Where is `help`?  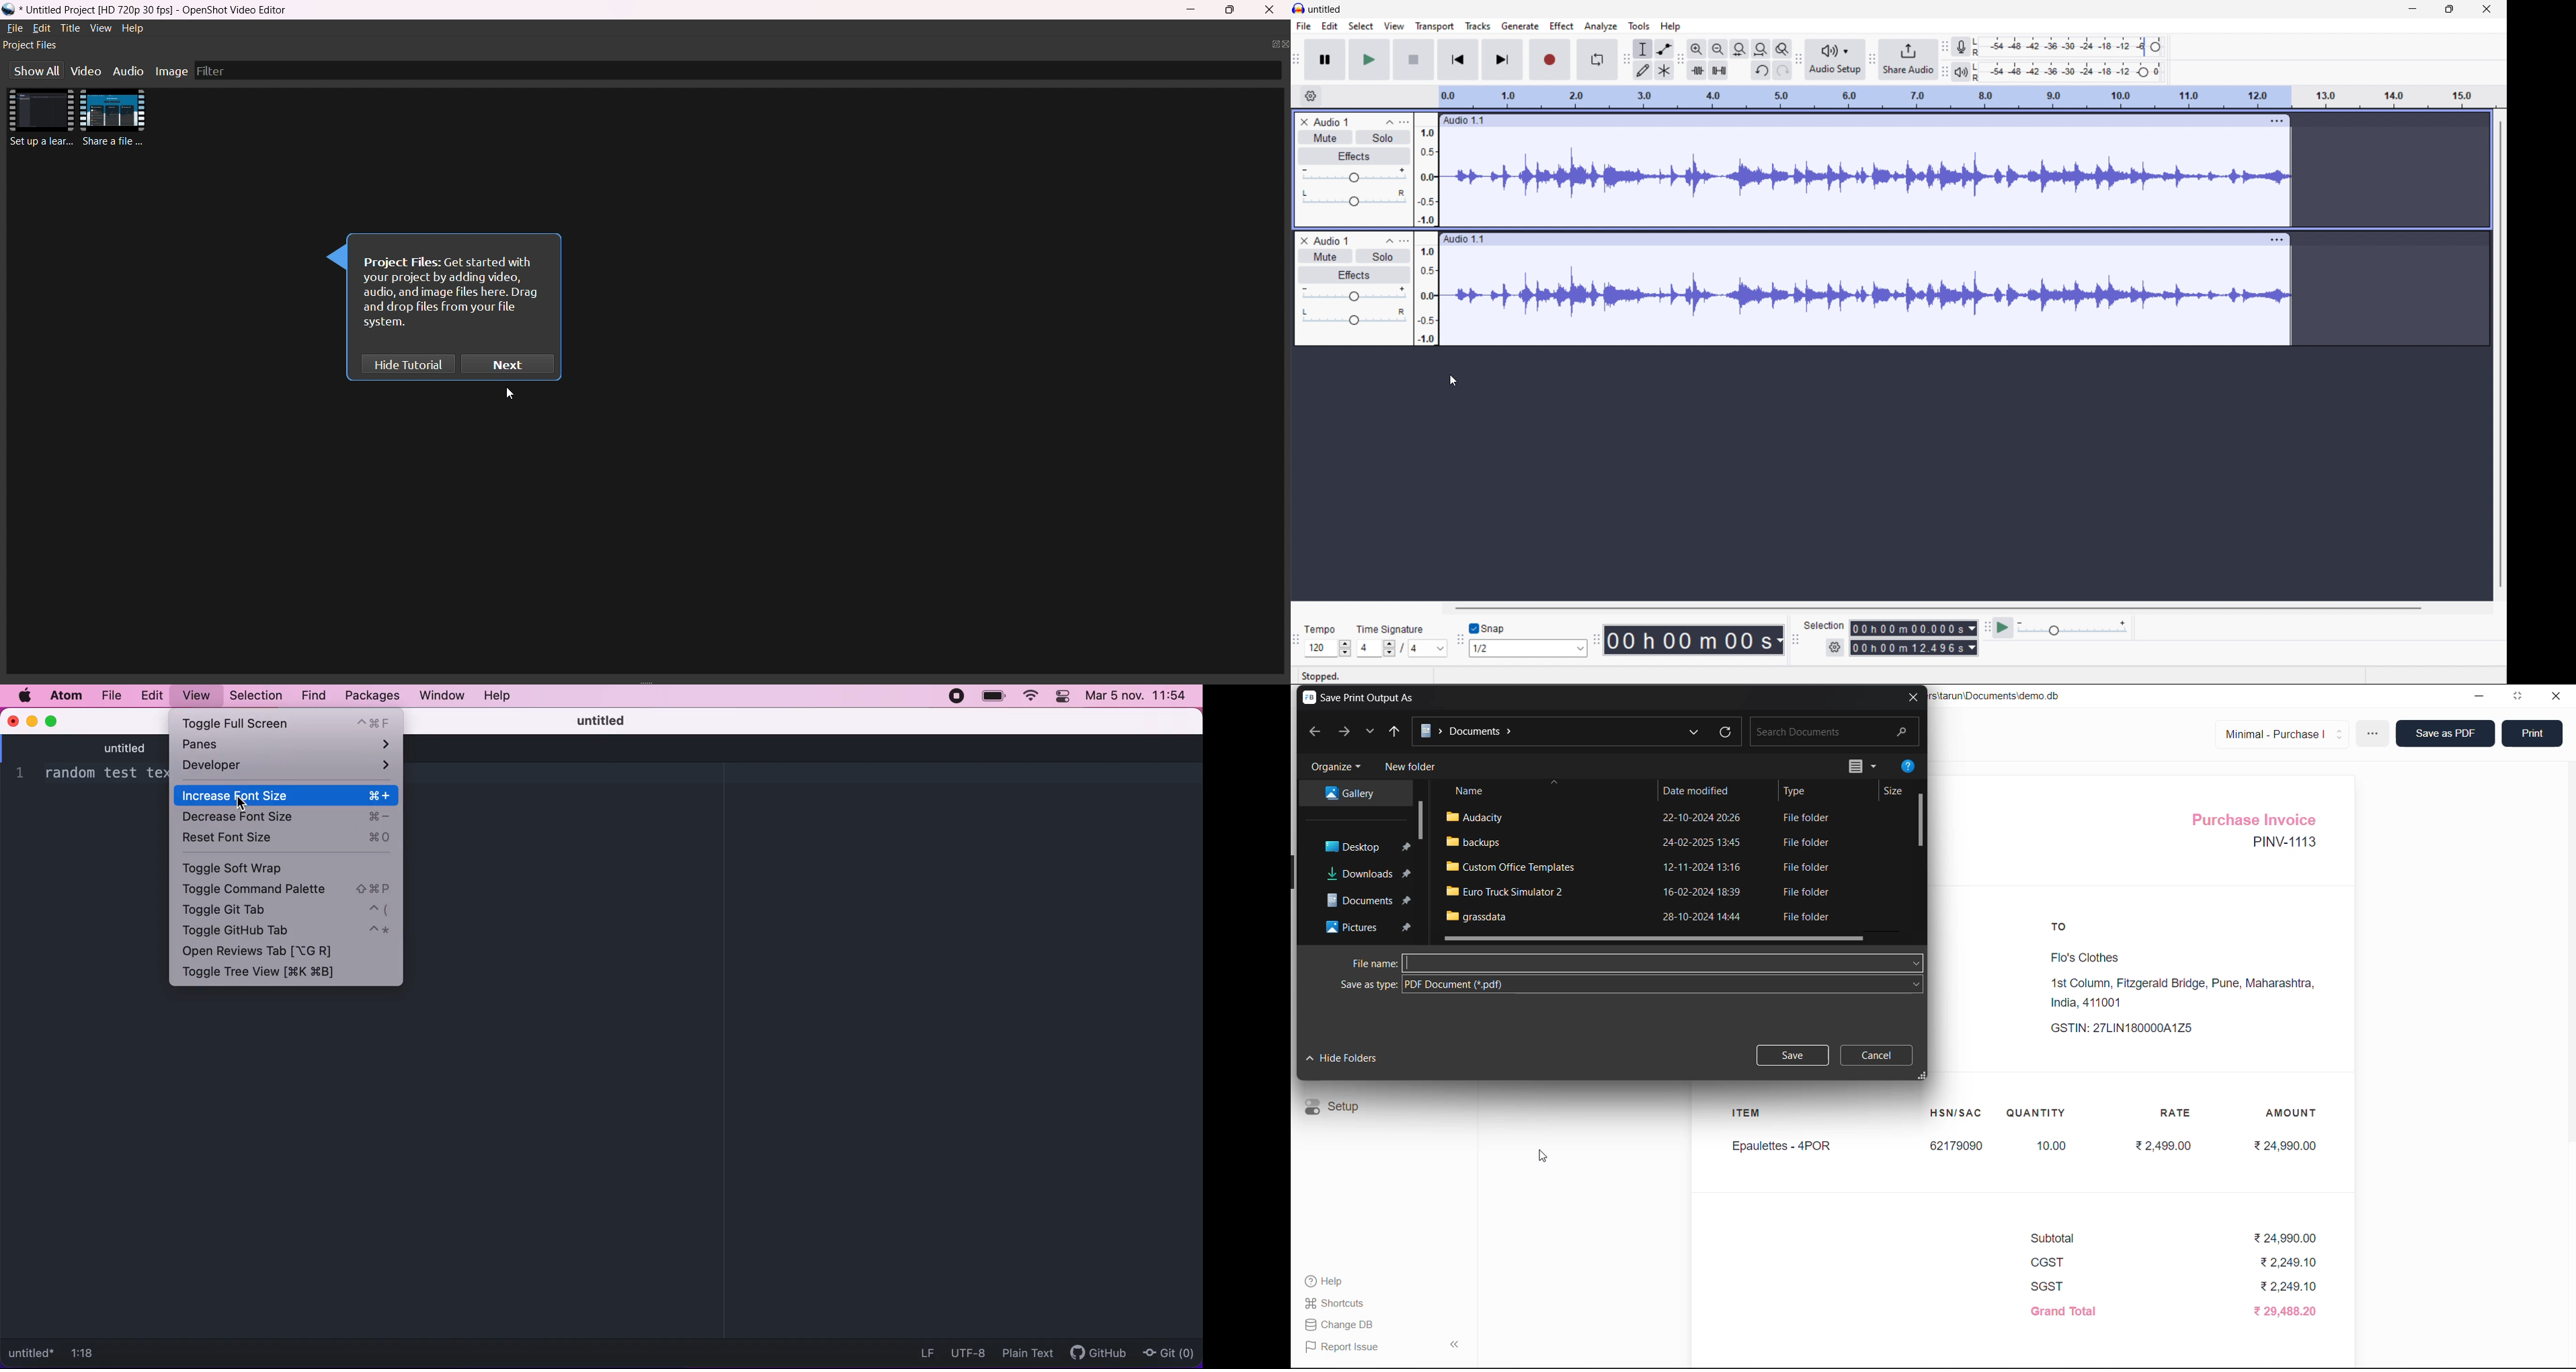
help is located at coordinates (1909, 769).